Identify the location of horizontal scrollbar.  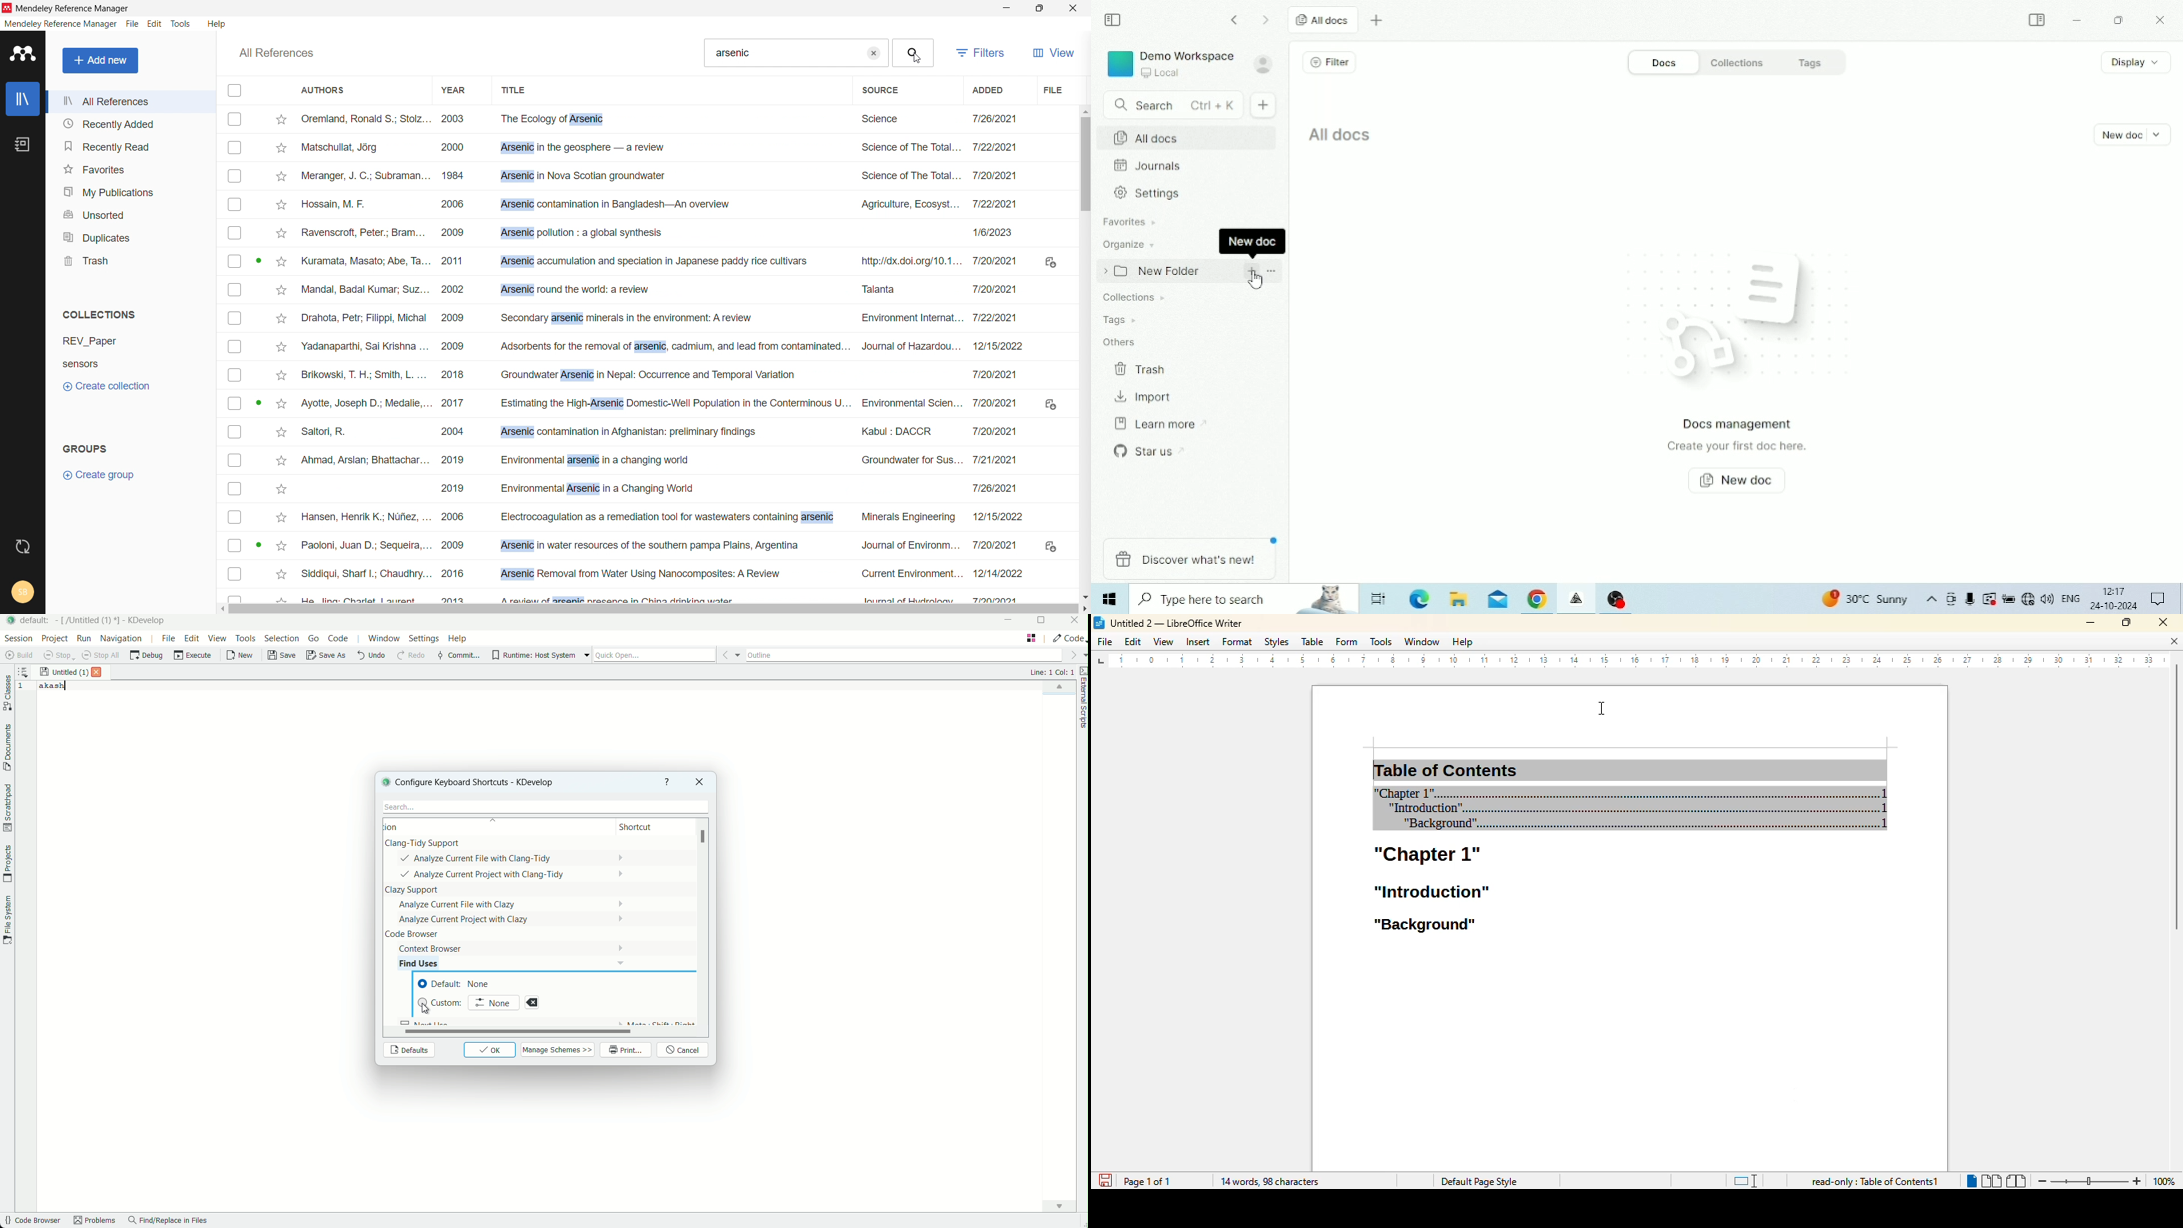
(648, 609).